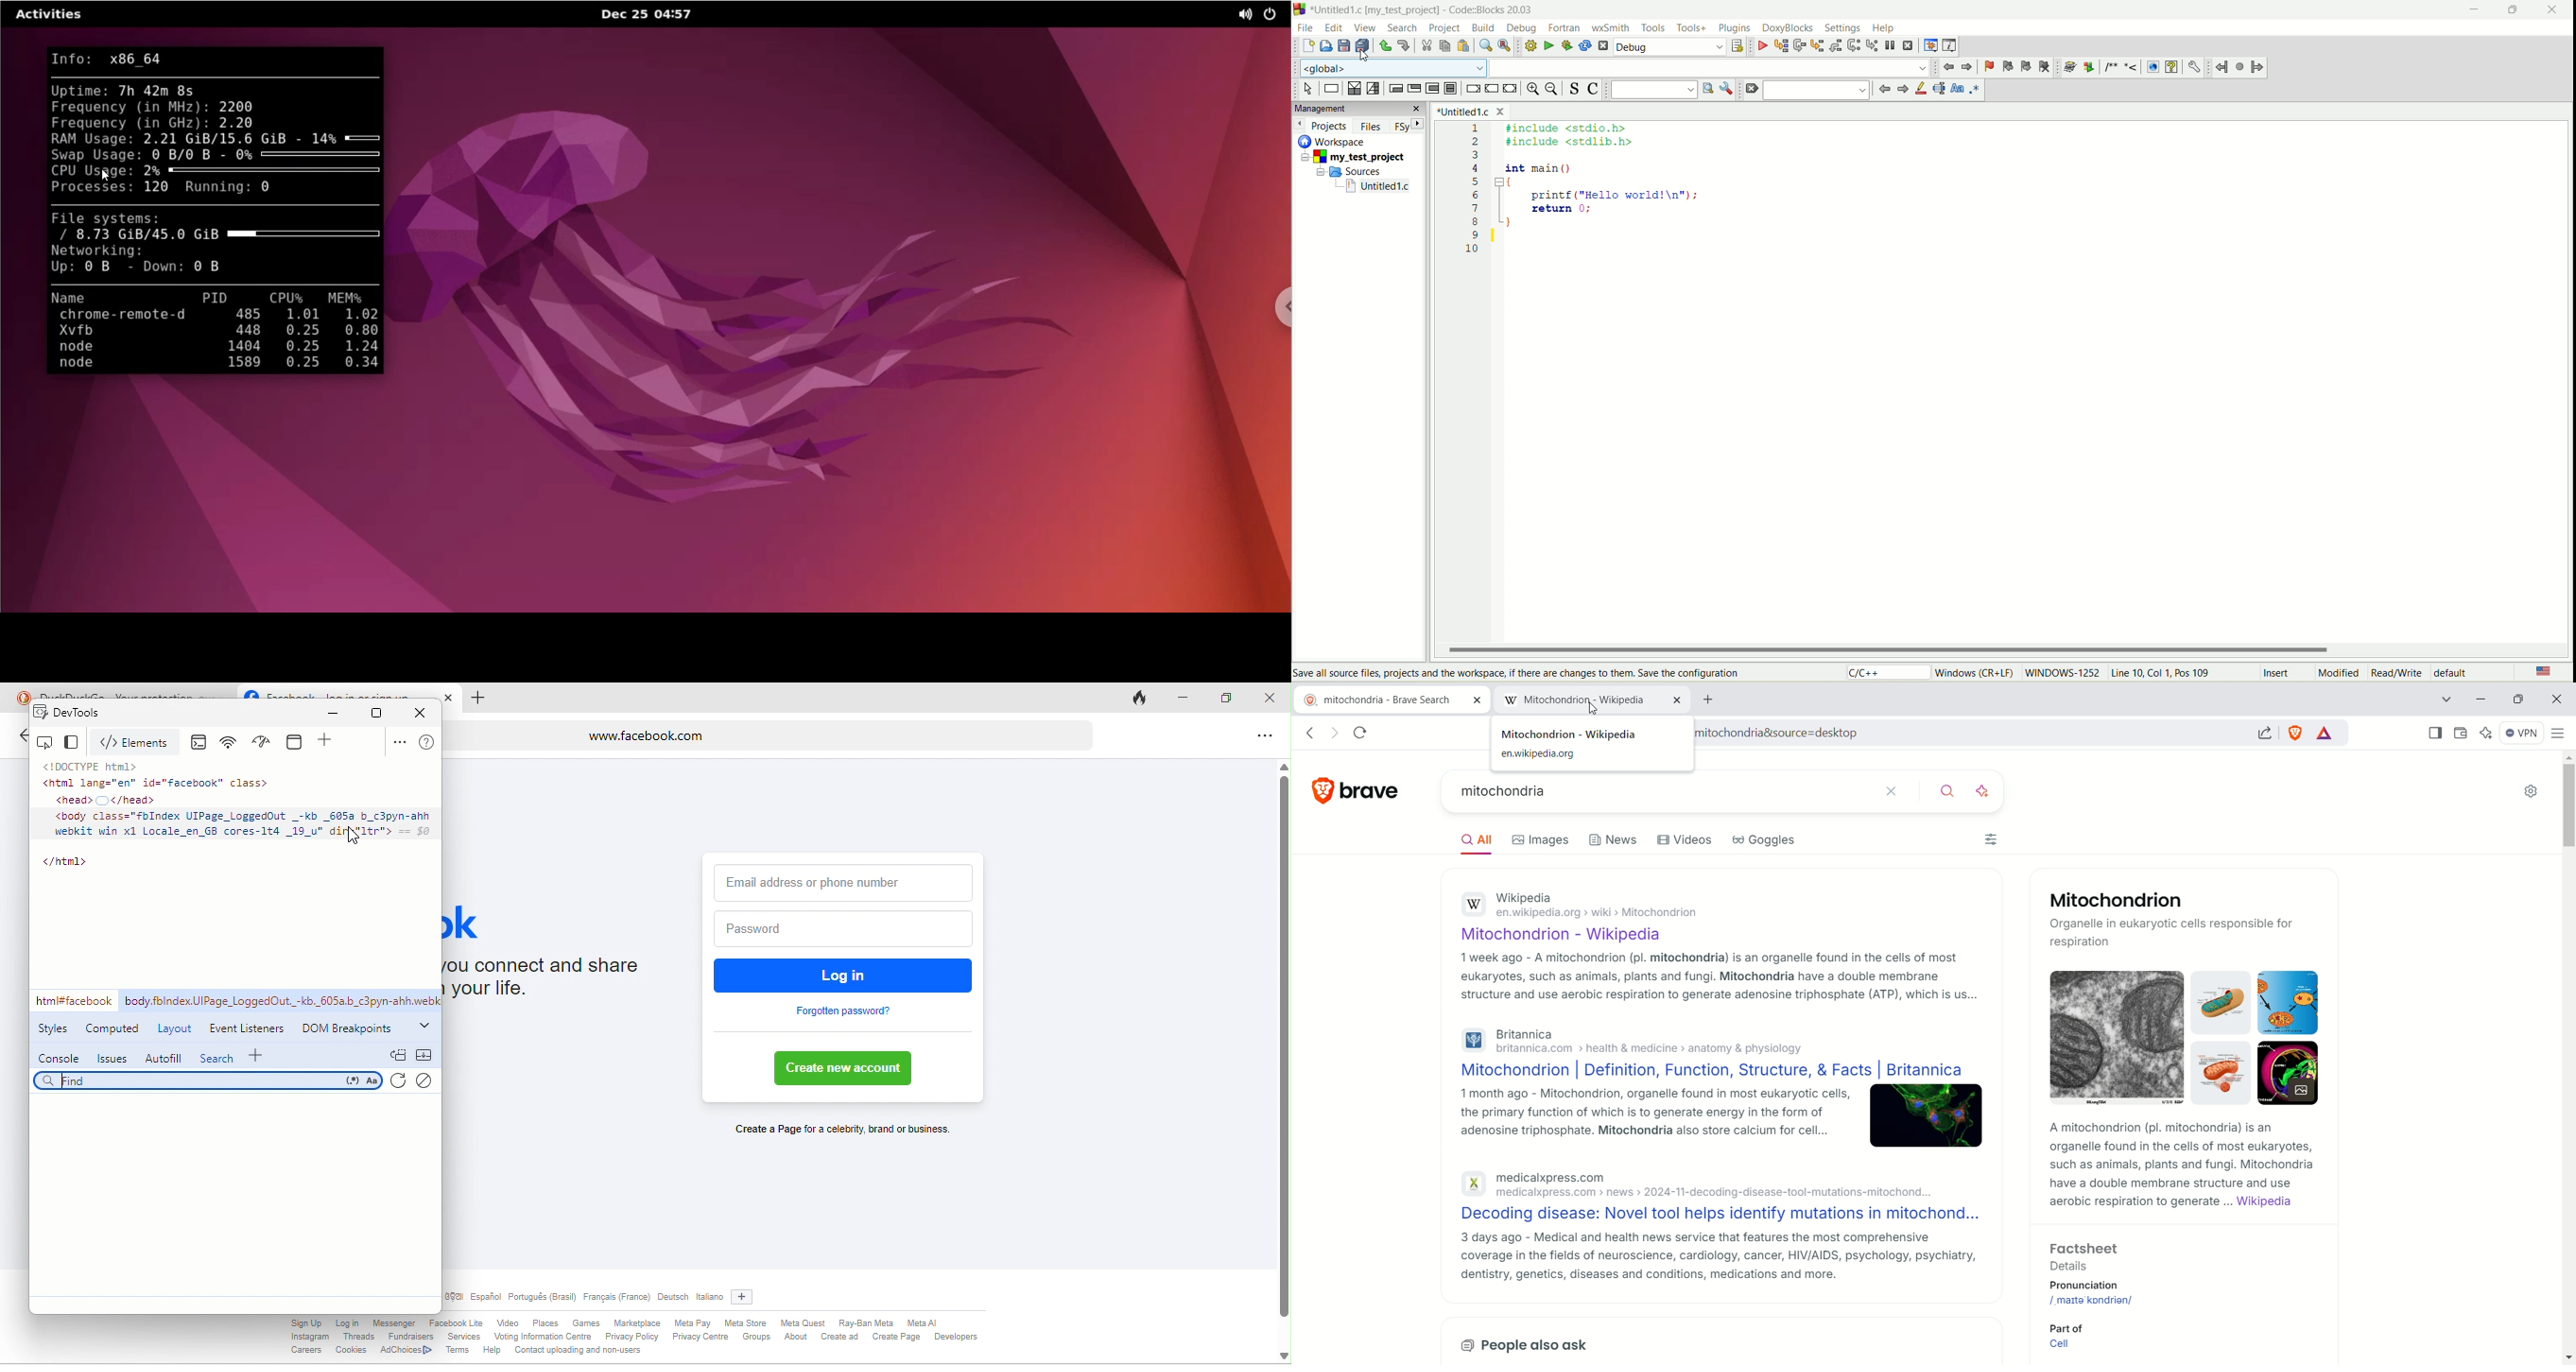 The width and height of the screenshot is (2576, 1372). I want to click on 1 #include <stdio.h>2 #include <stdlib.h>3 4 int main()5 { 6 printf ("Hello world!\n");7  return 0;8 }9 10, so click(1599, 194).